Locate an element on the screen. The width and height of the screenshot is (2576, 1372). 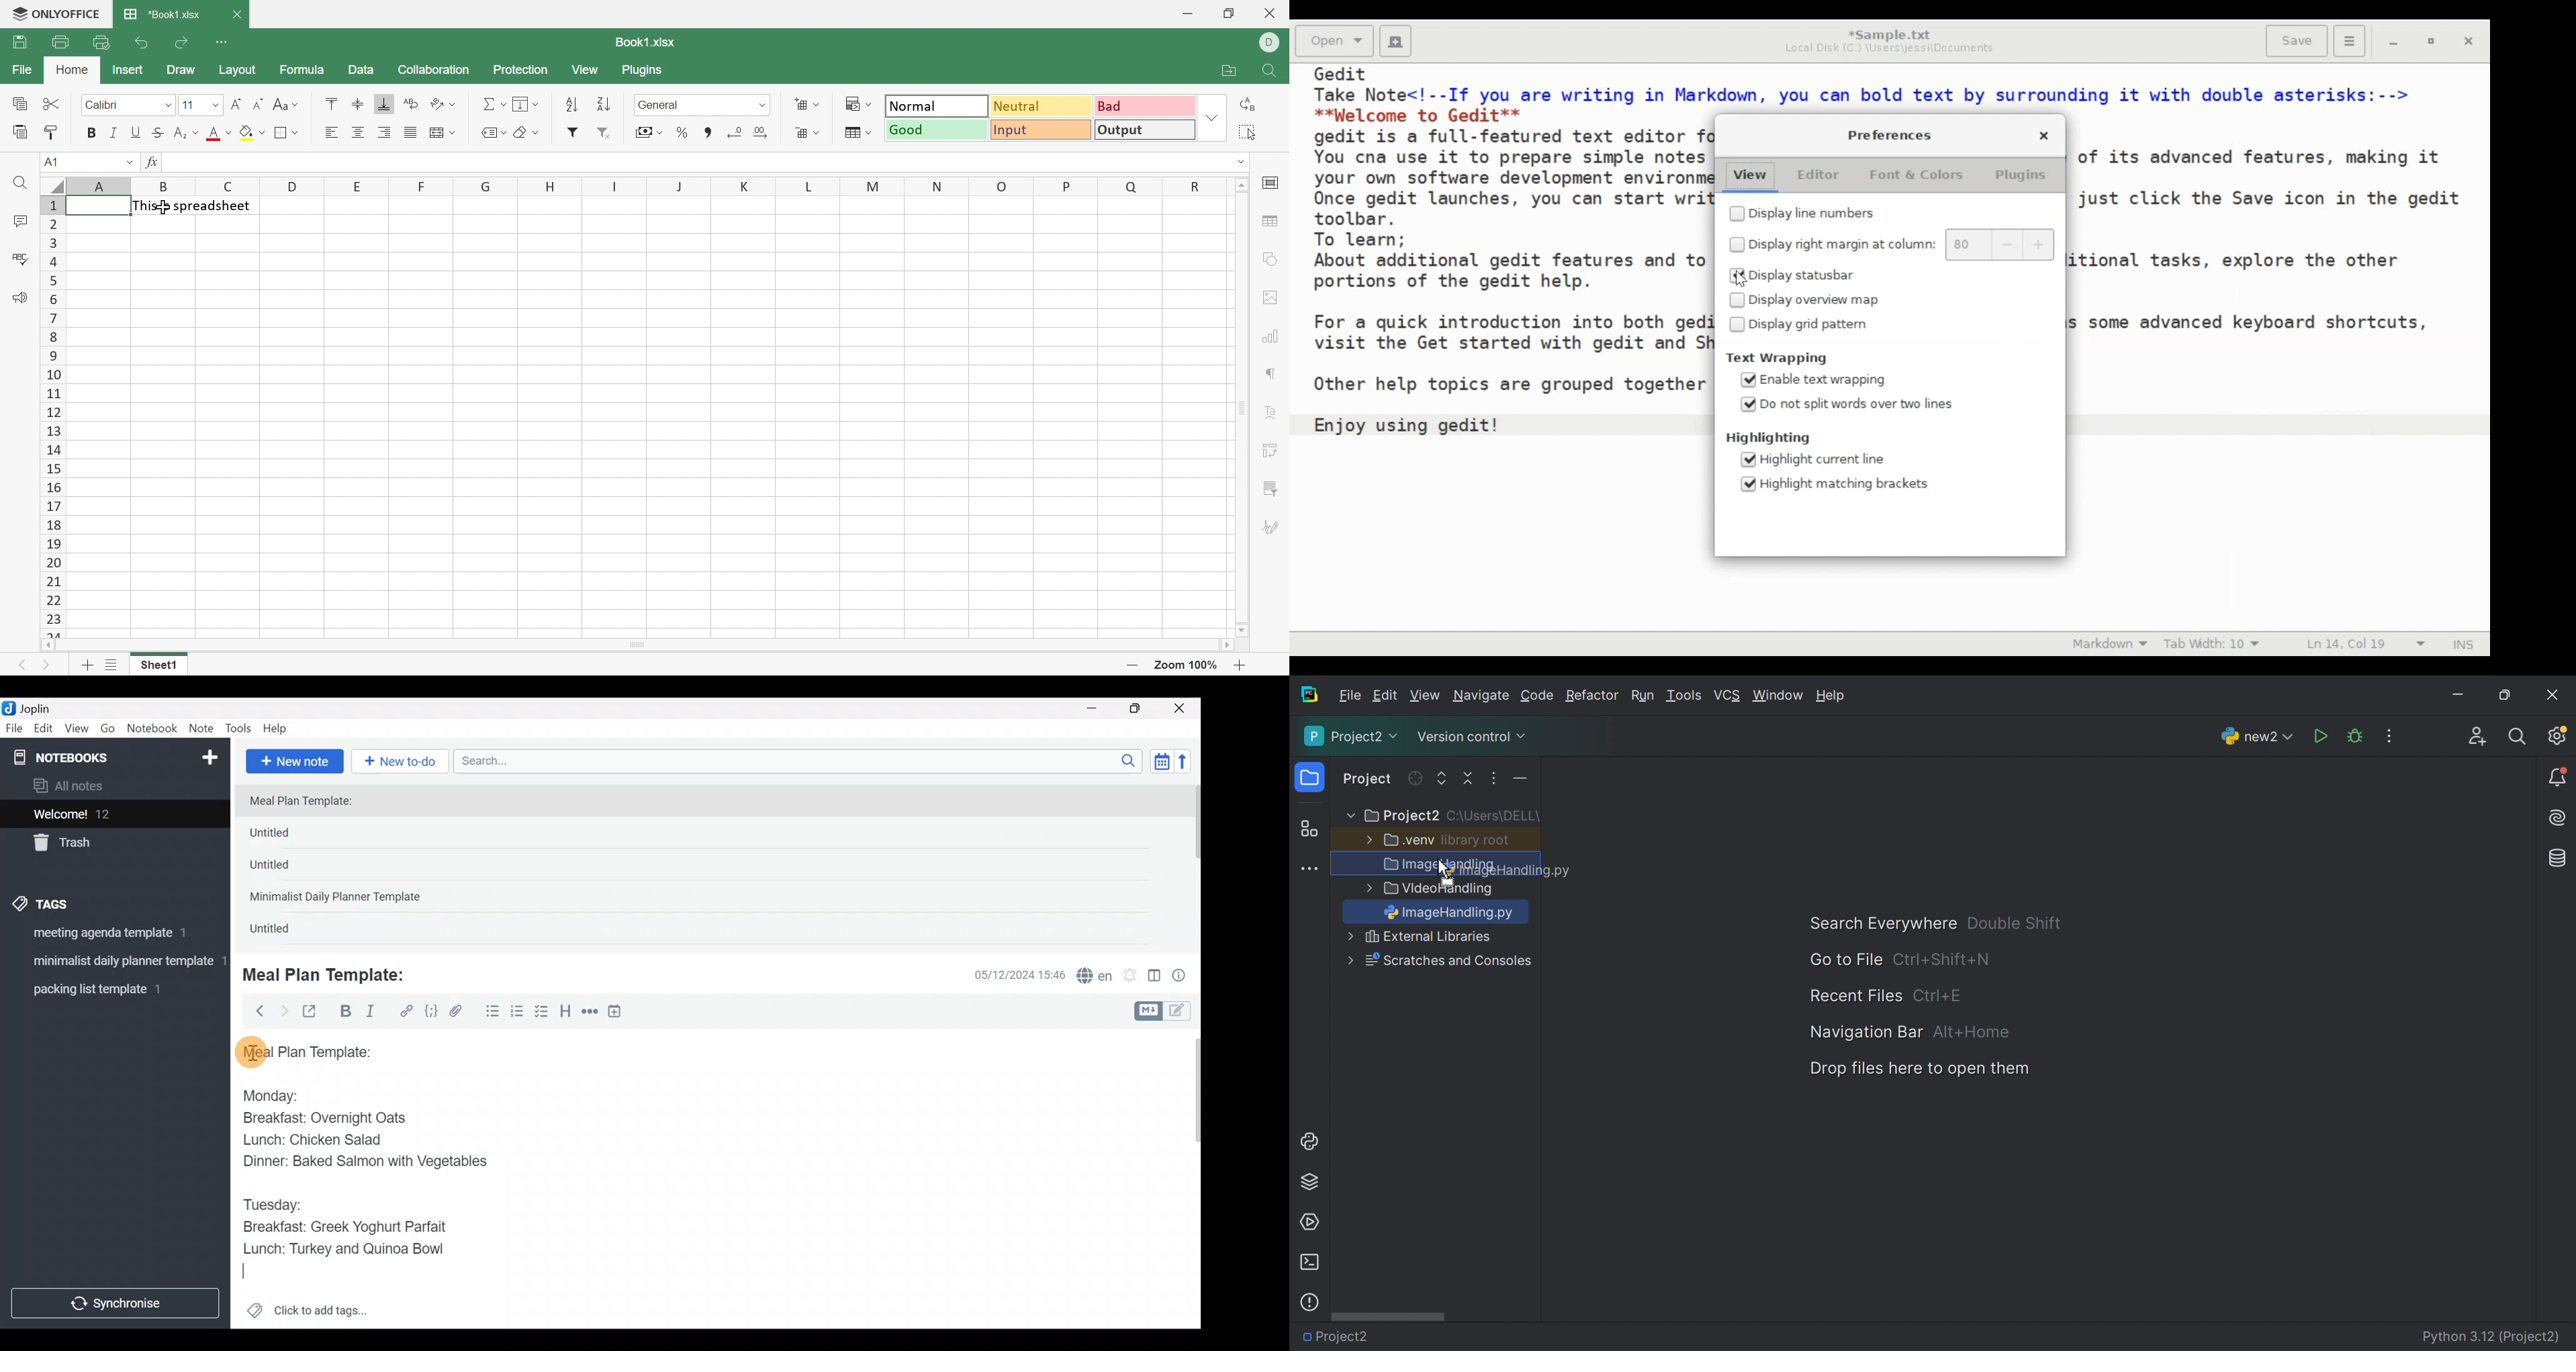
Bold is located at coordinates (345, 1013).